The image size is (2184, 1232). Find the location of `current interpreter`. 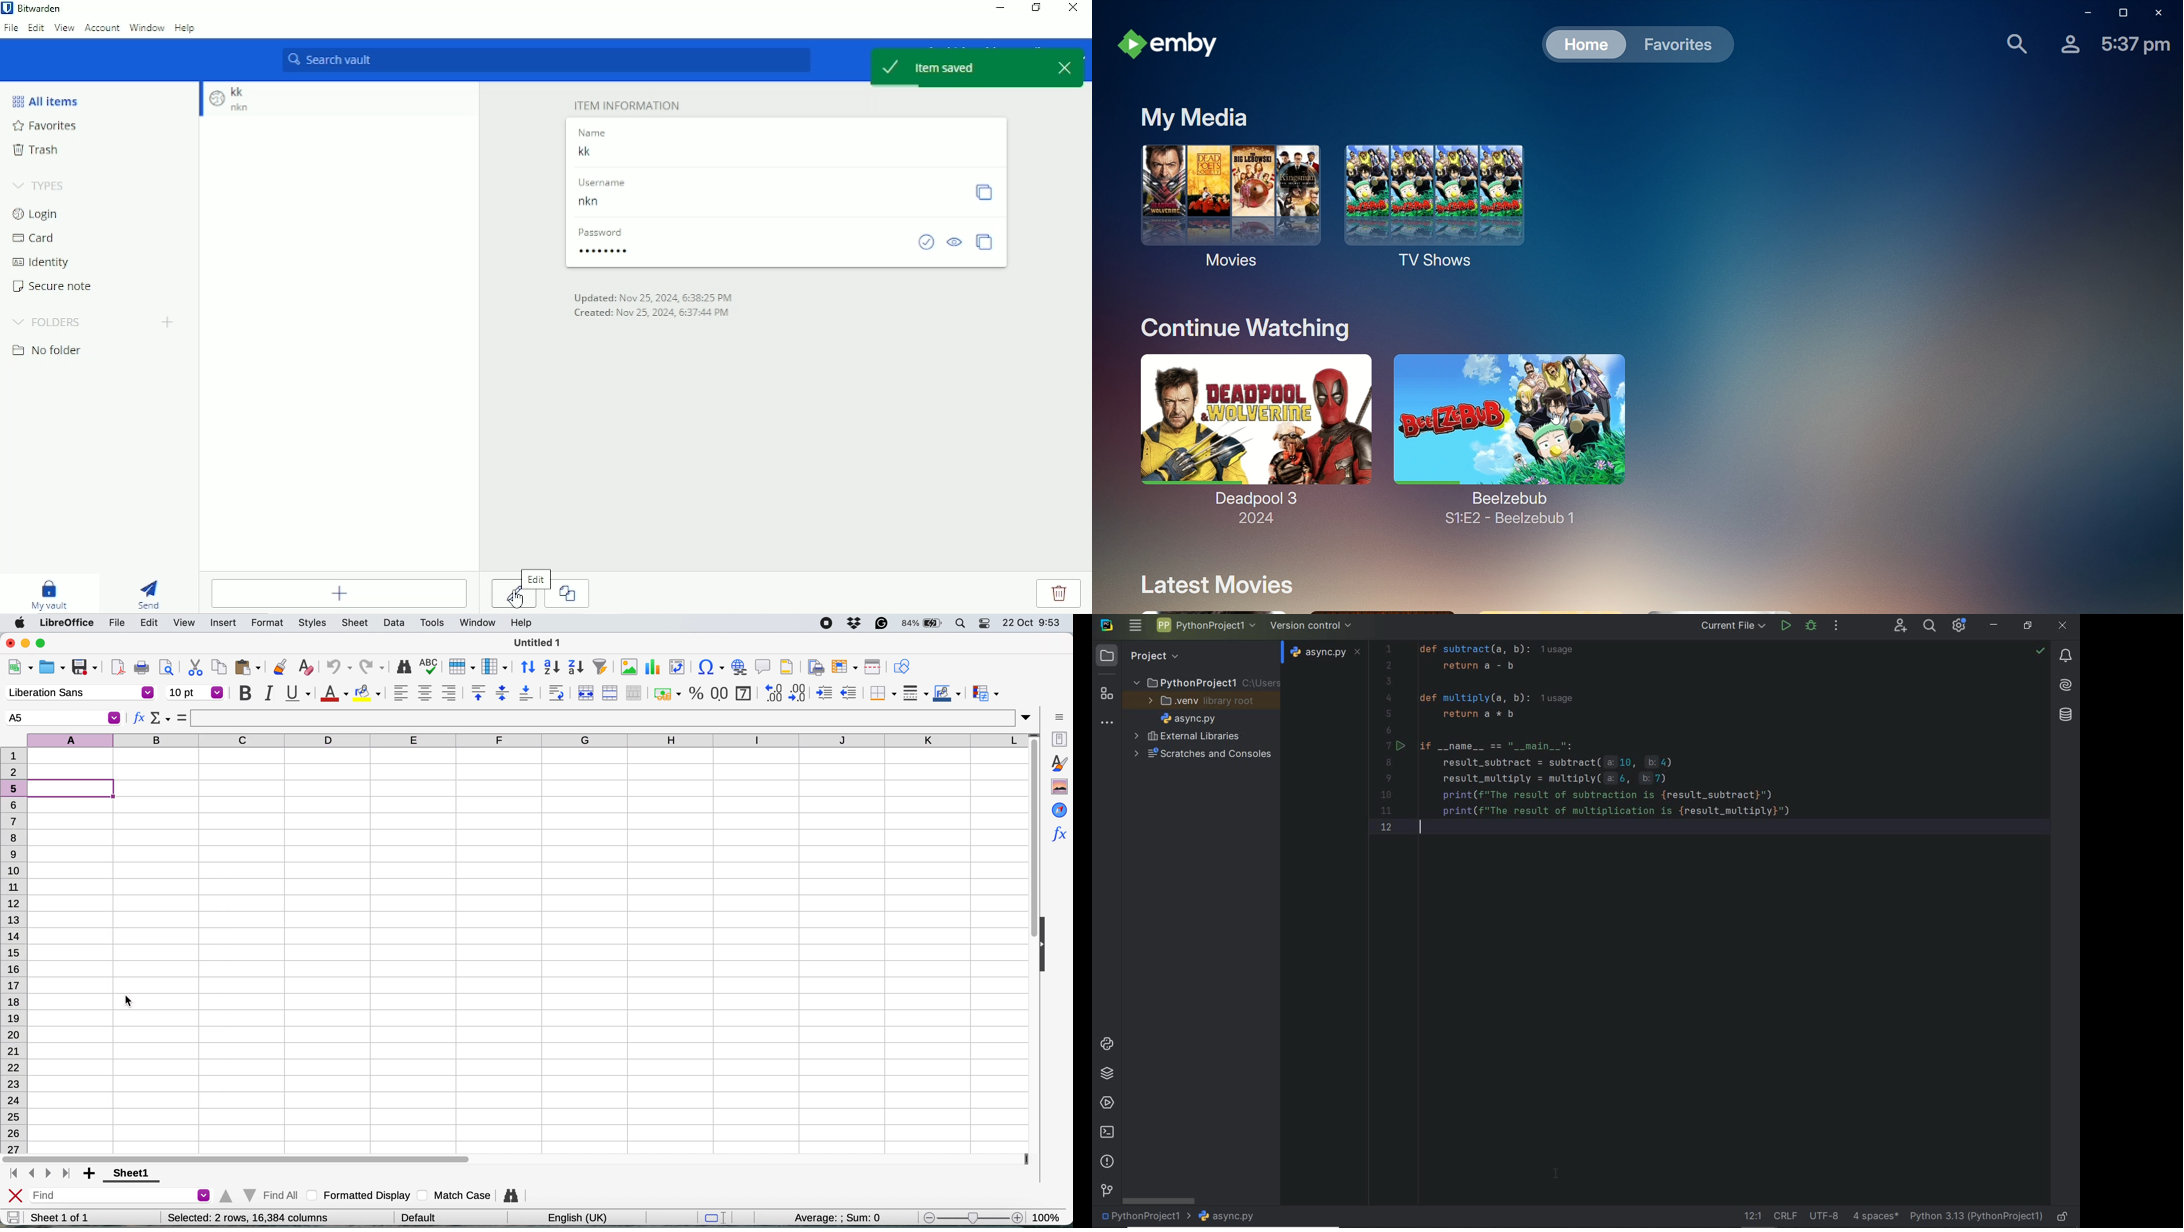

current interpreter is located at coordinates (1976, 1216).